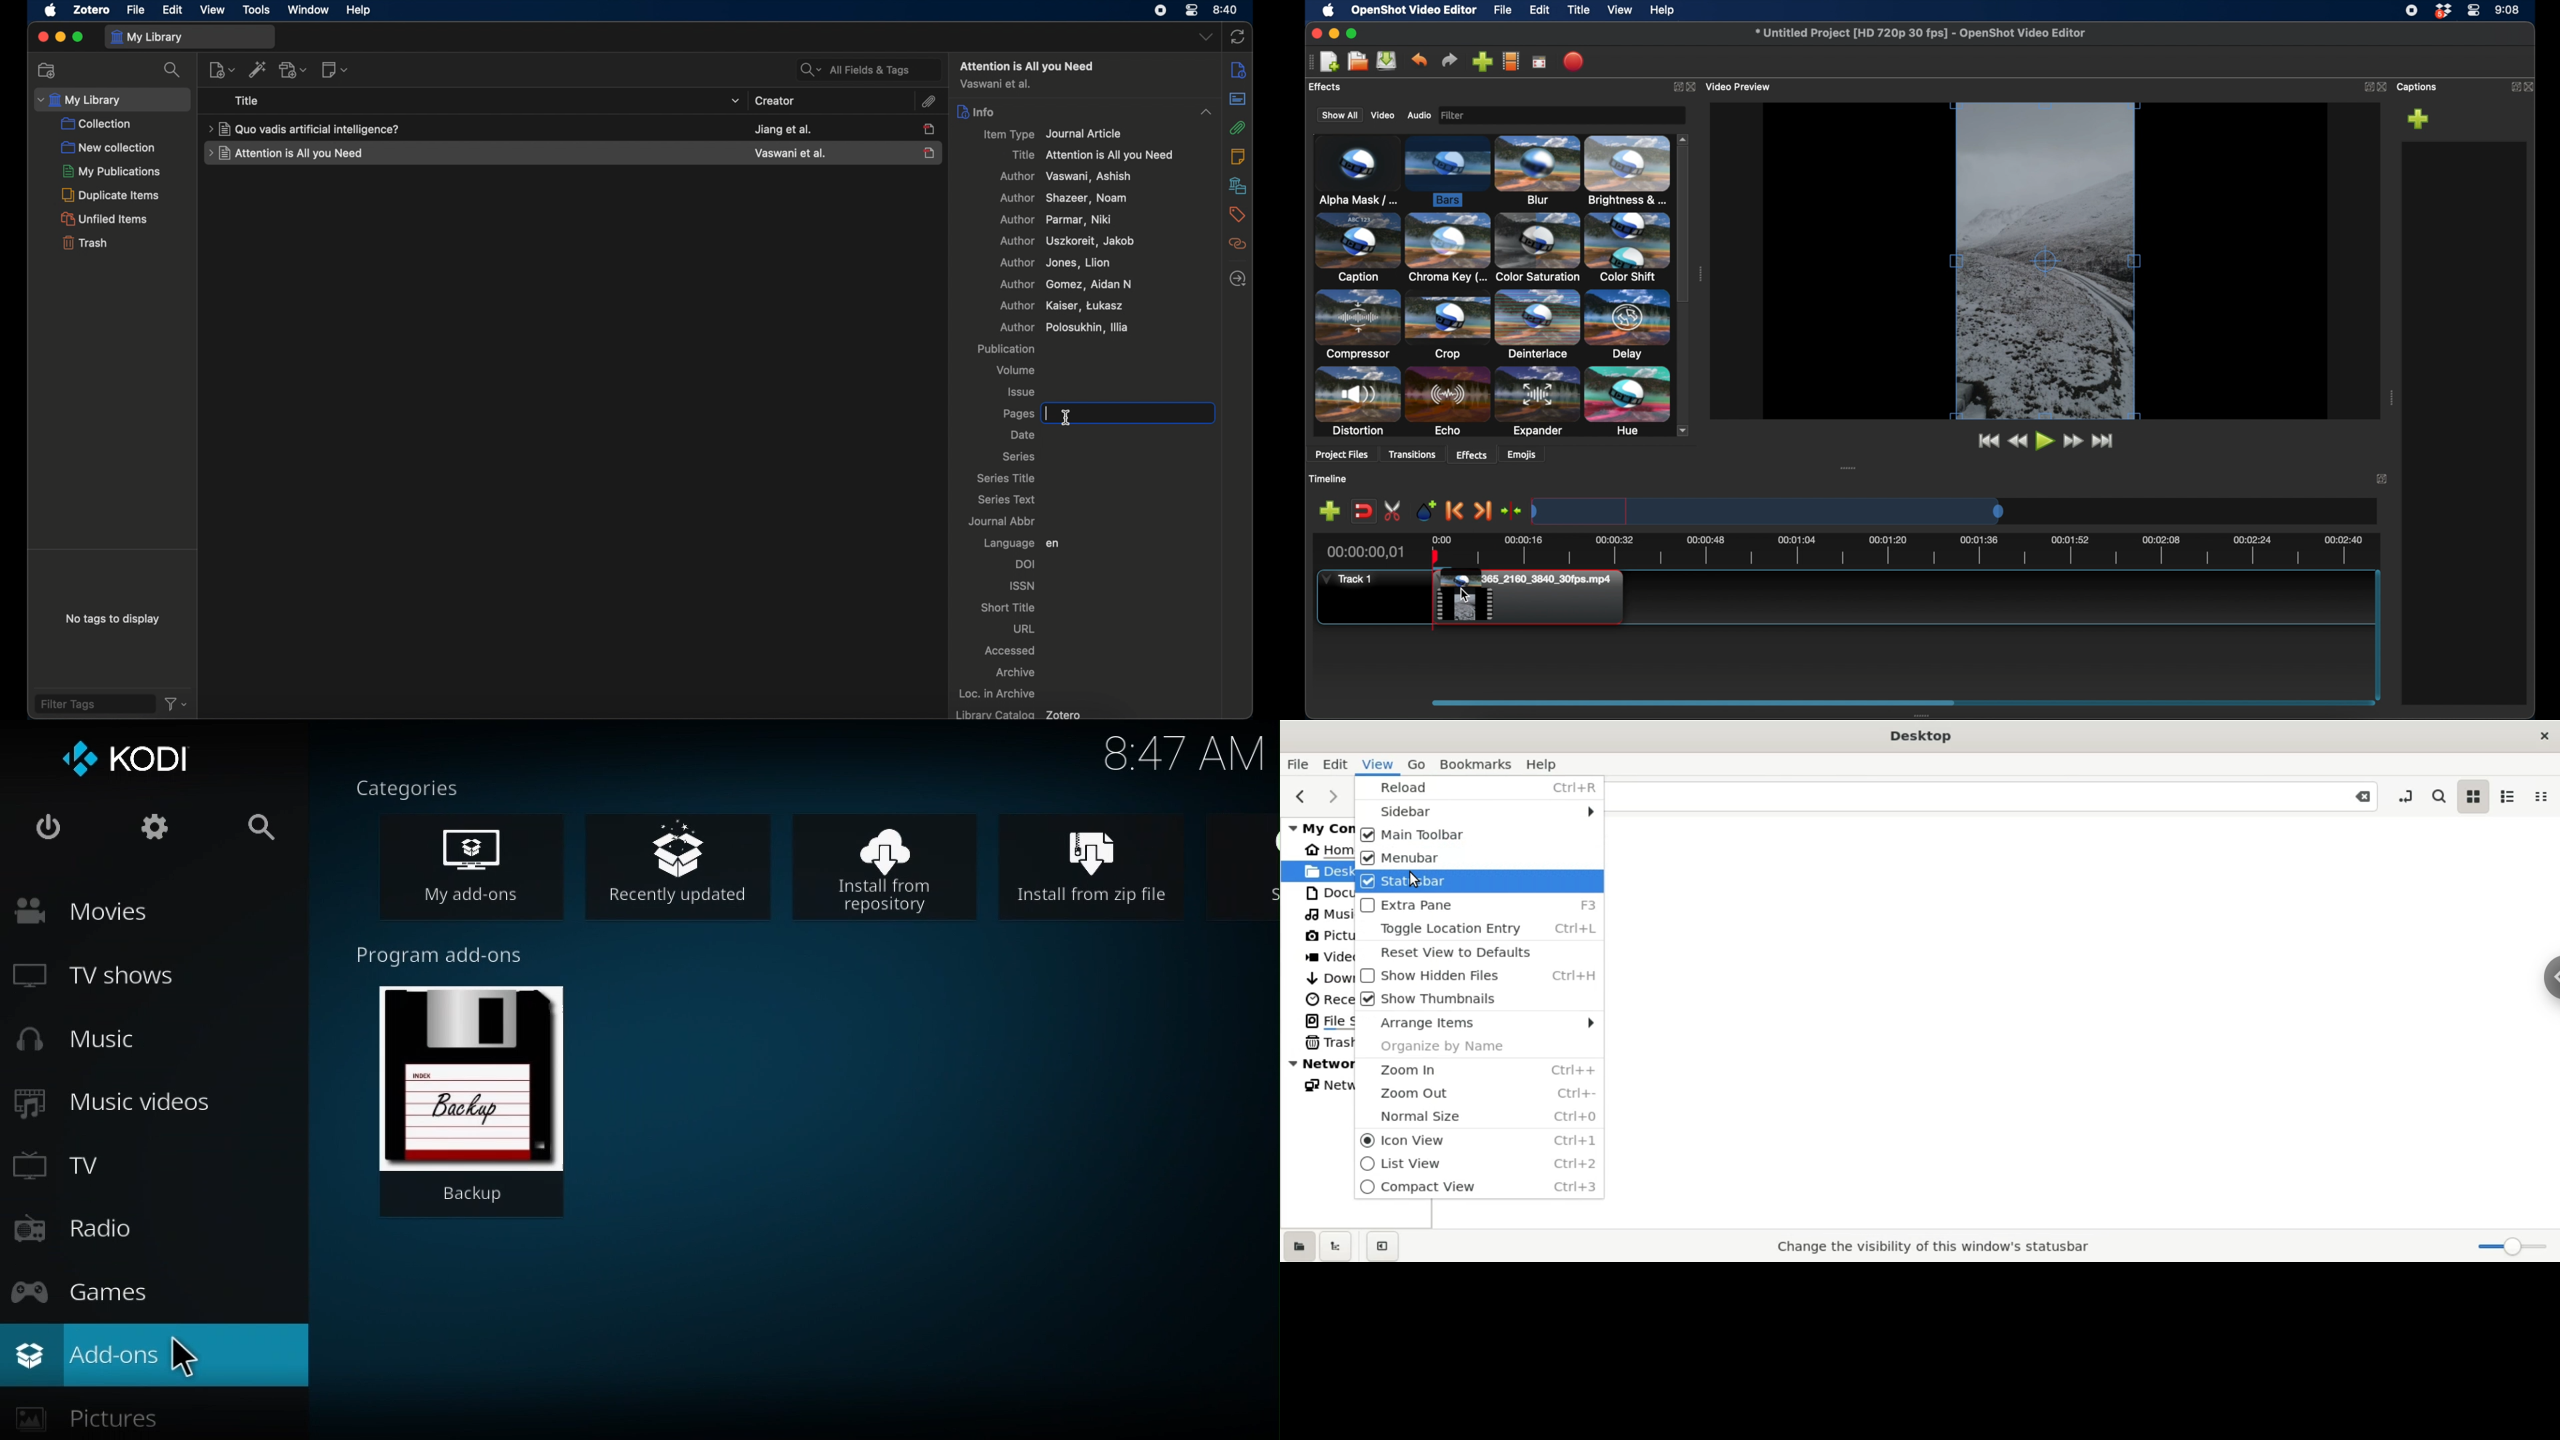 The width and height of the screenshot is (2576, 1456). What do you see at coordinates (105, 219) in the screenshot?
I see `unified items` at bounding box center [105, 219].